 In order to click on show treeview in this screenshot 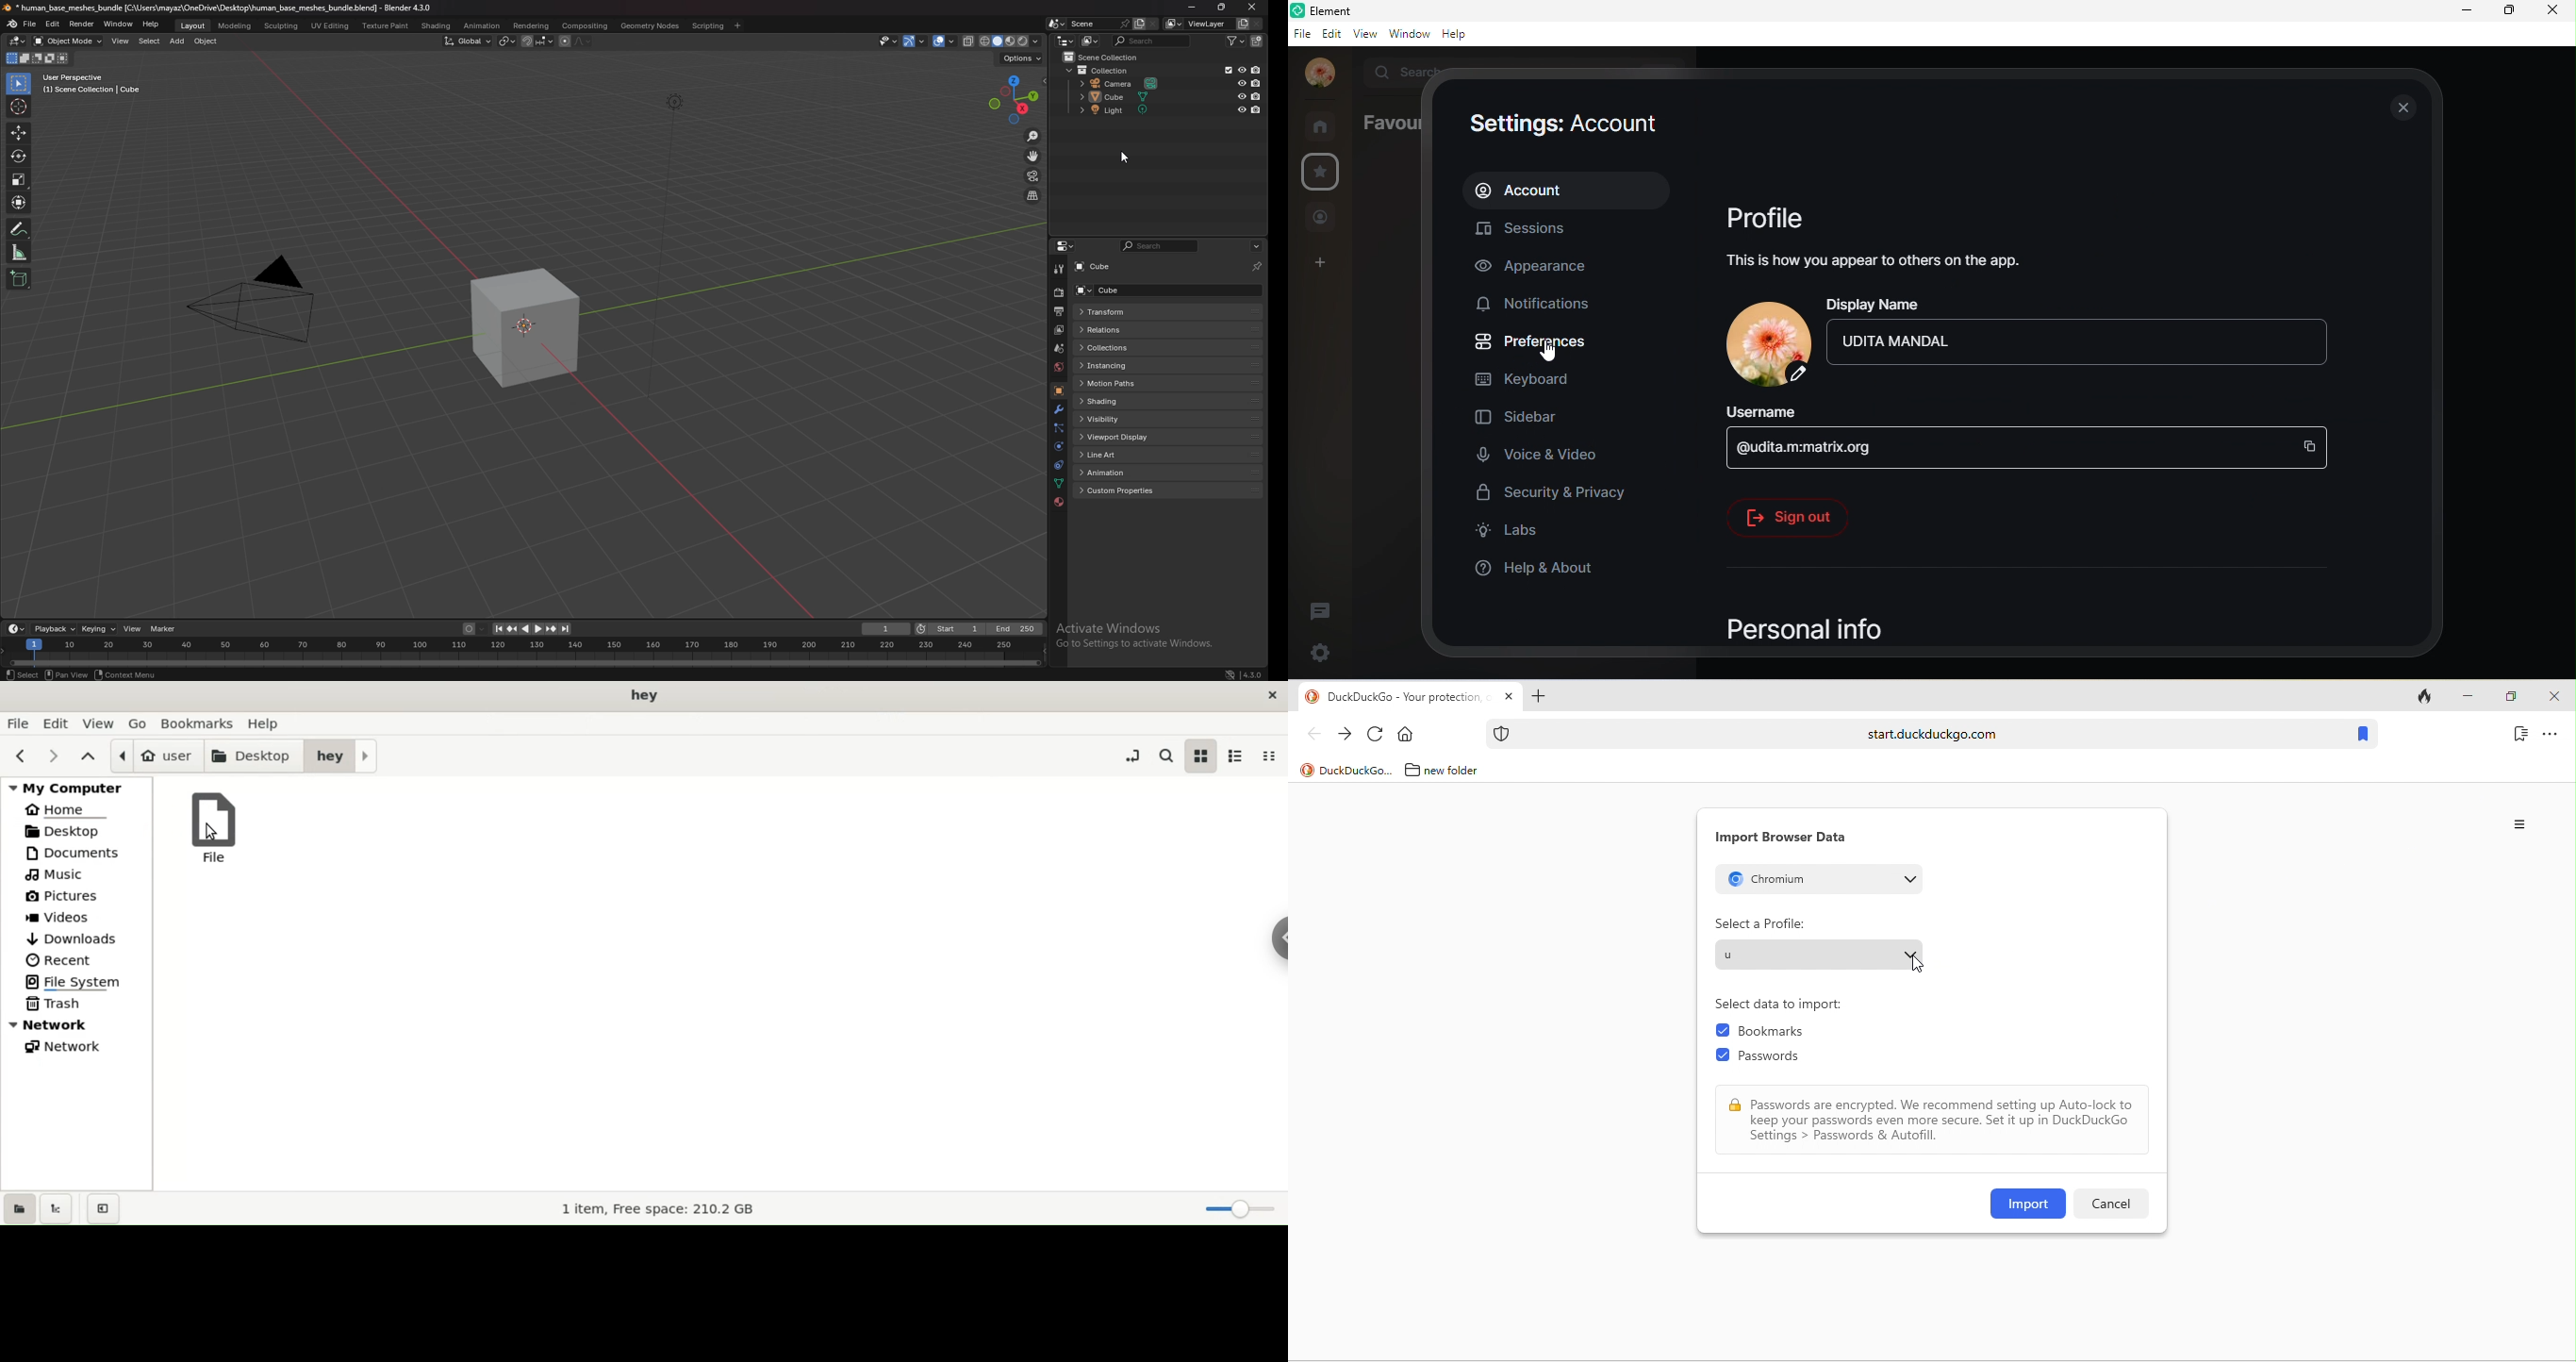, I will do `click(60, 1208)`.